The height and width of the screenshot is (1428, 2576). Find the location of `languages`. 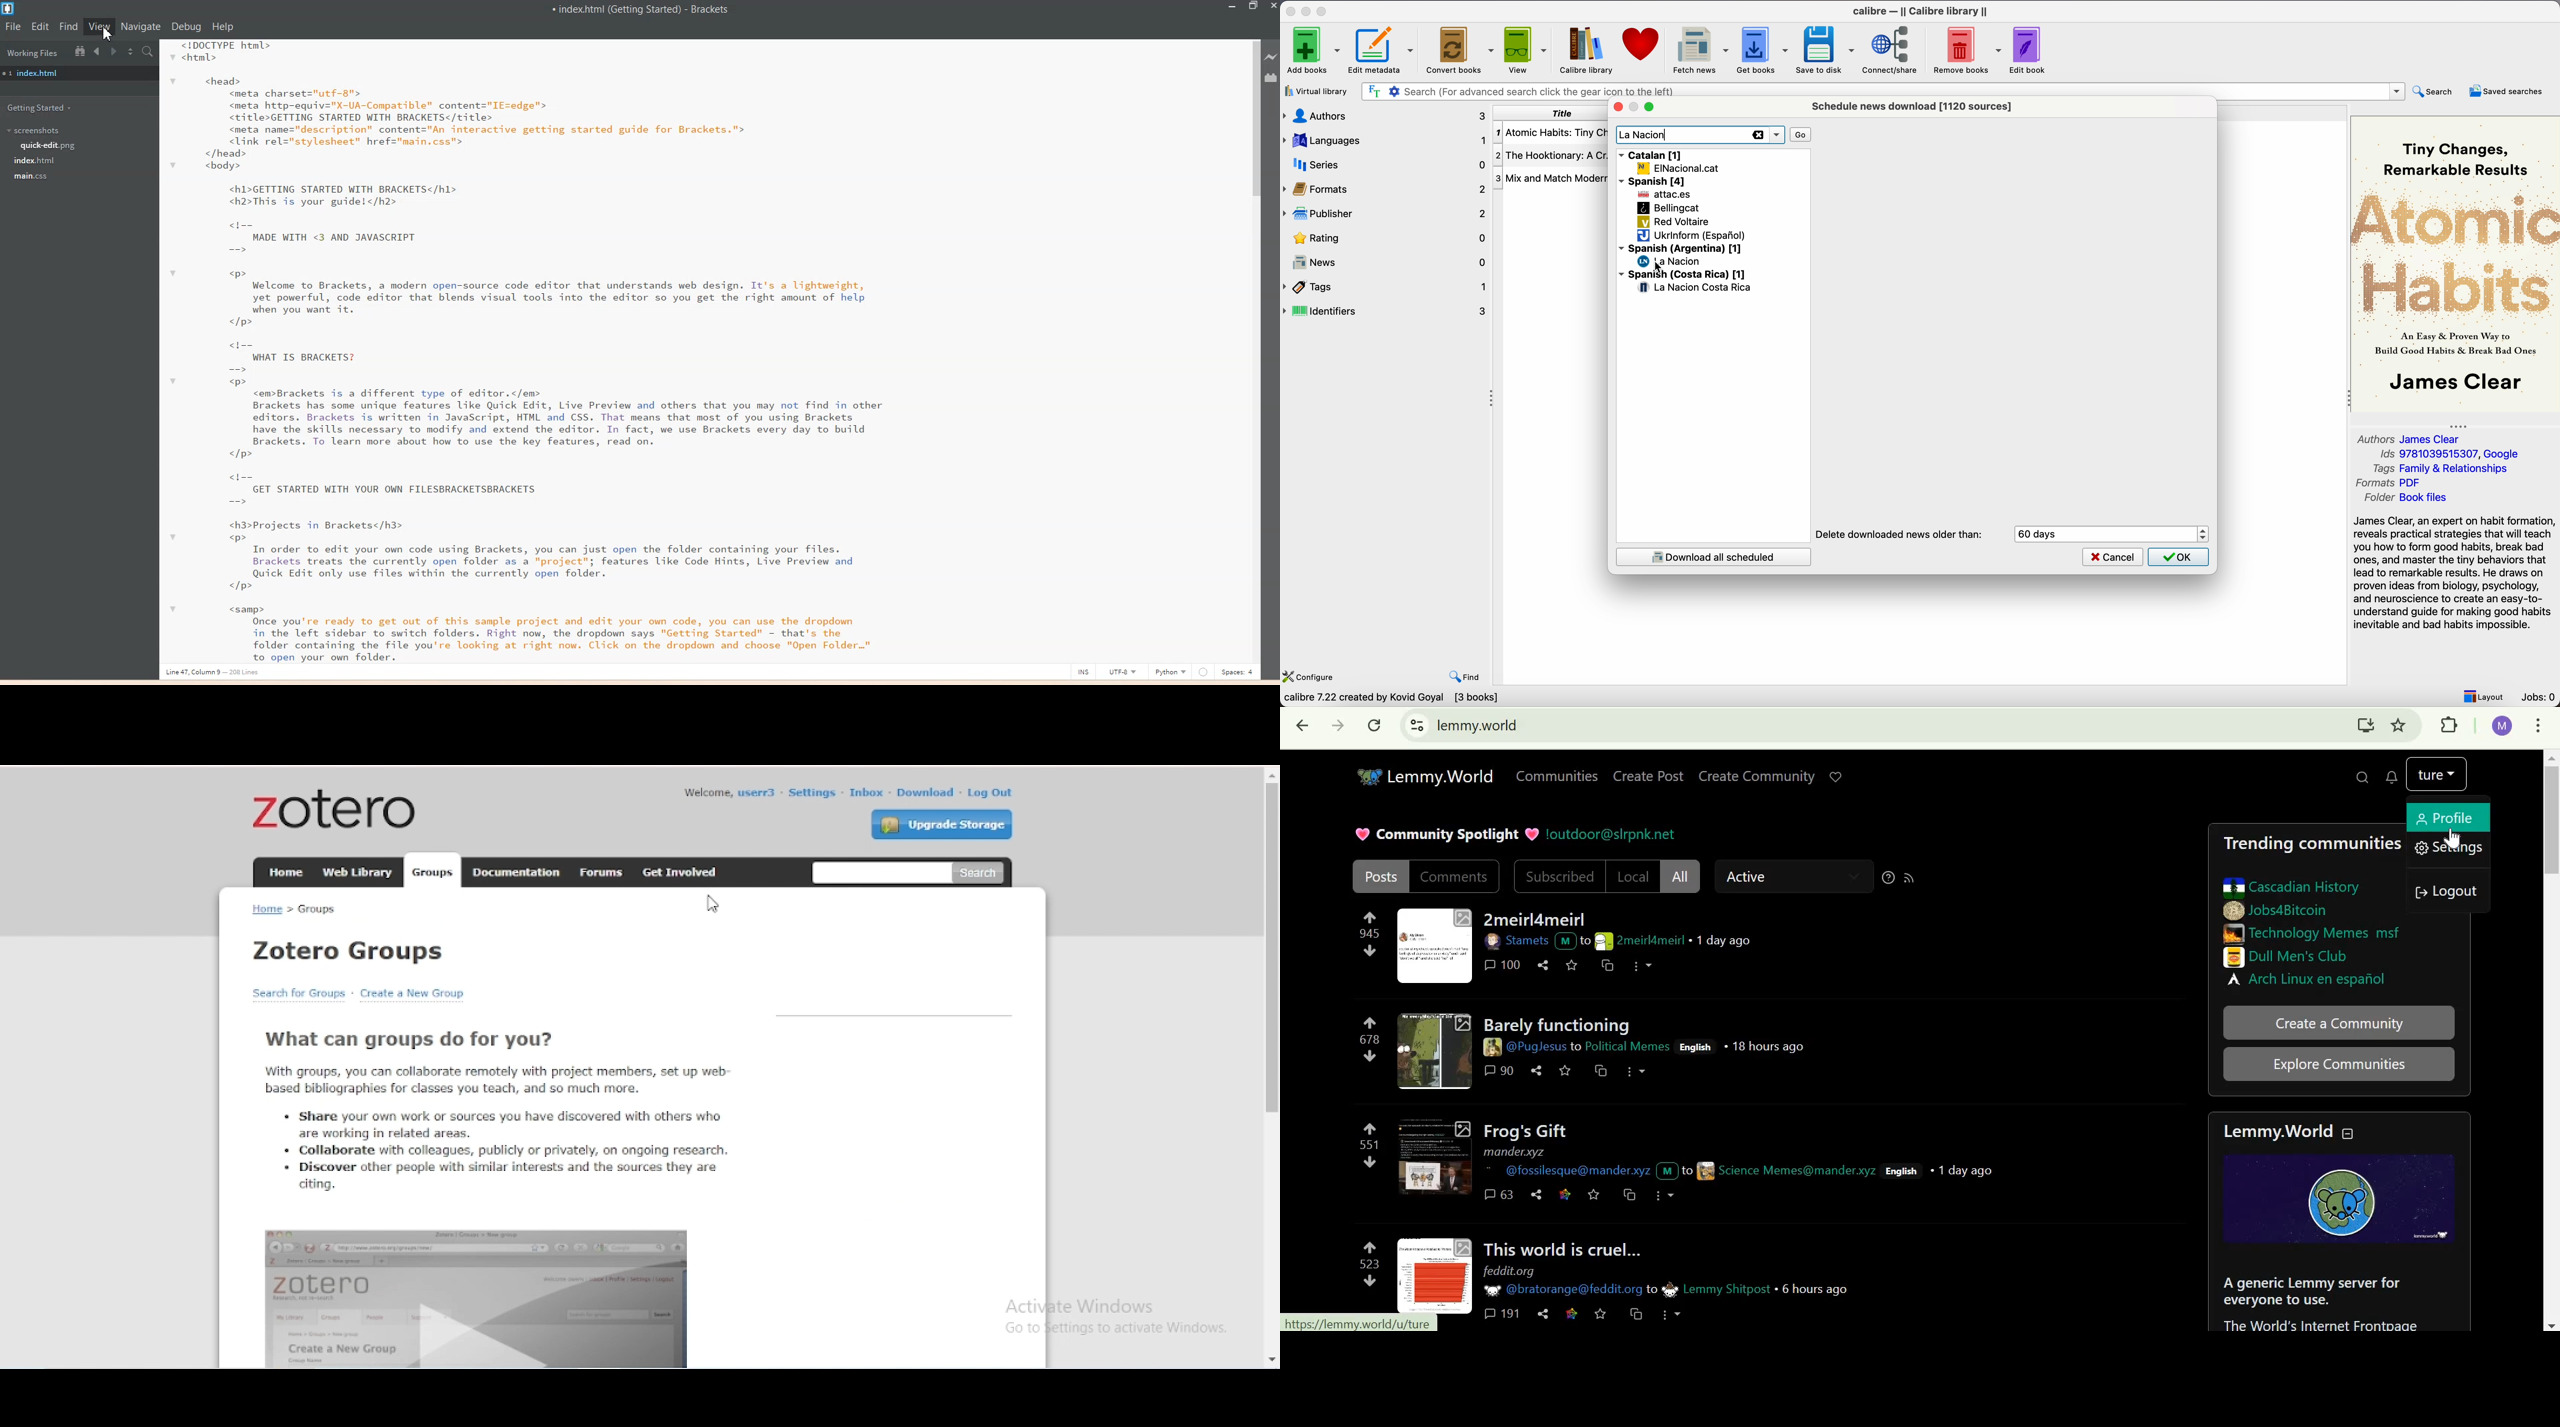

languages is located at coordinates (1386, 141).